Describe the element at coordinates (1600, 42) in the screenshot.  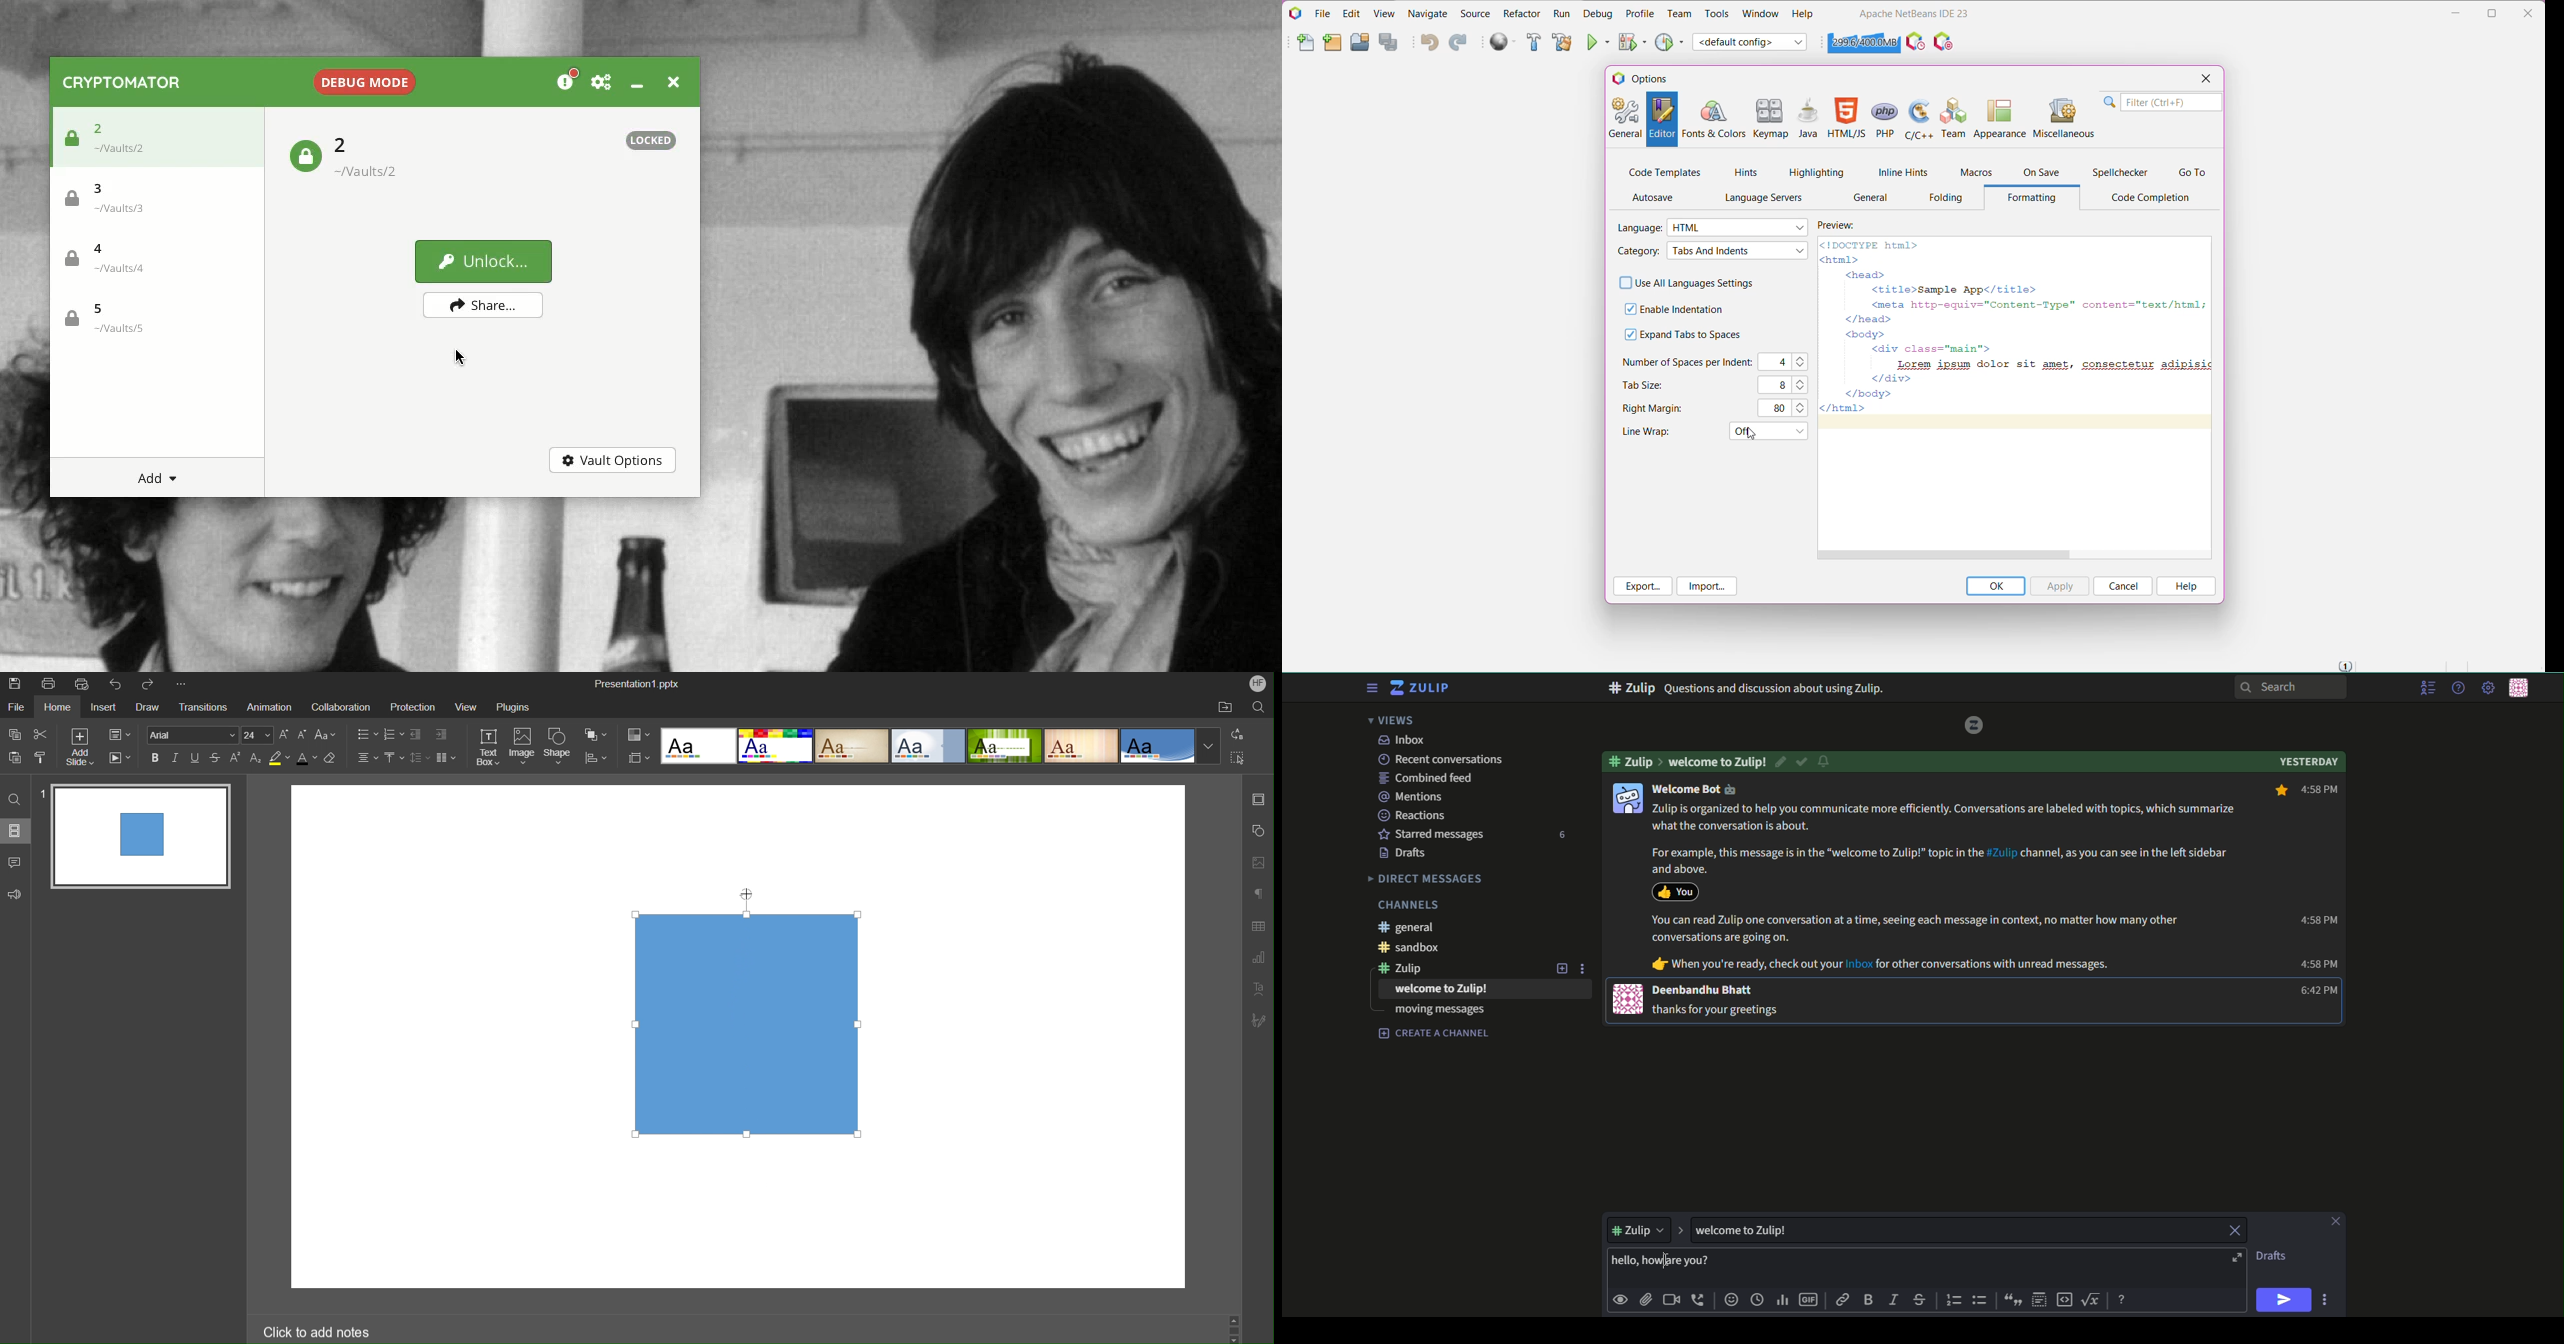
I see `Run Project` at that location.